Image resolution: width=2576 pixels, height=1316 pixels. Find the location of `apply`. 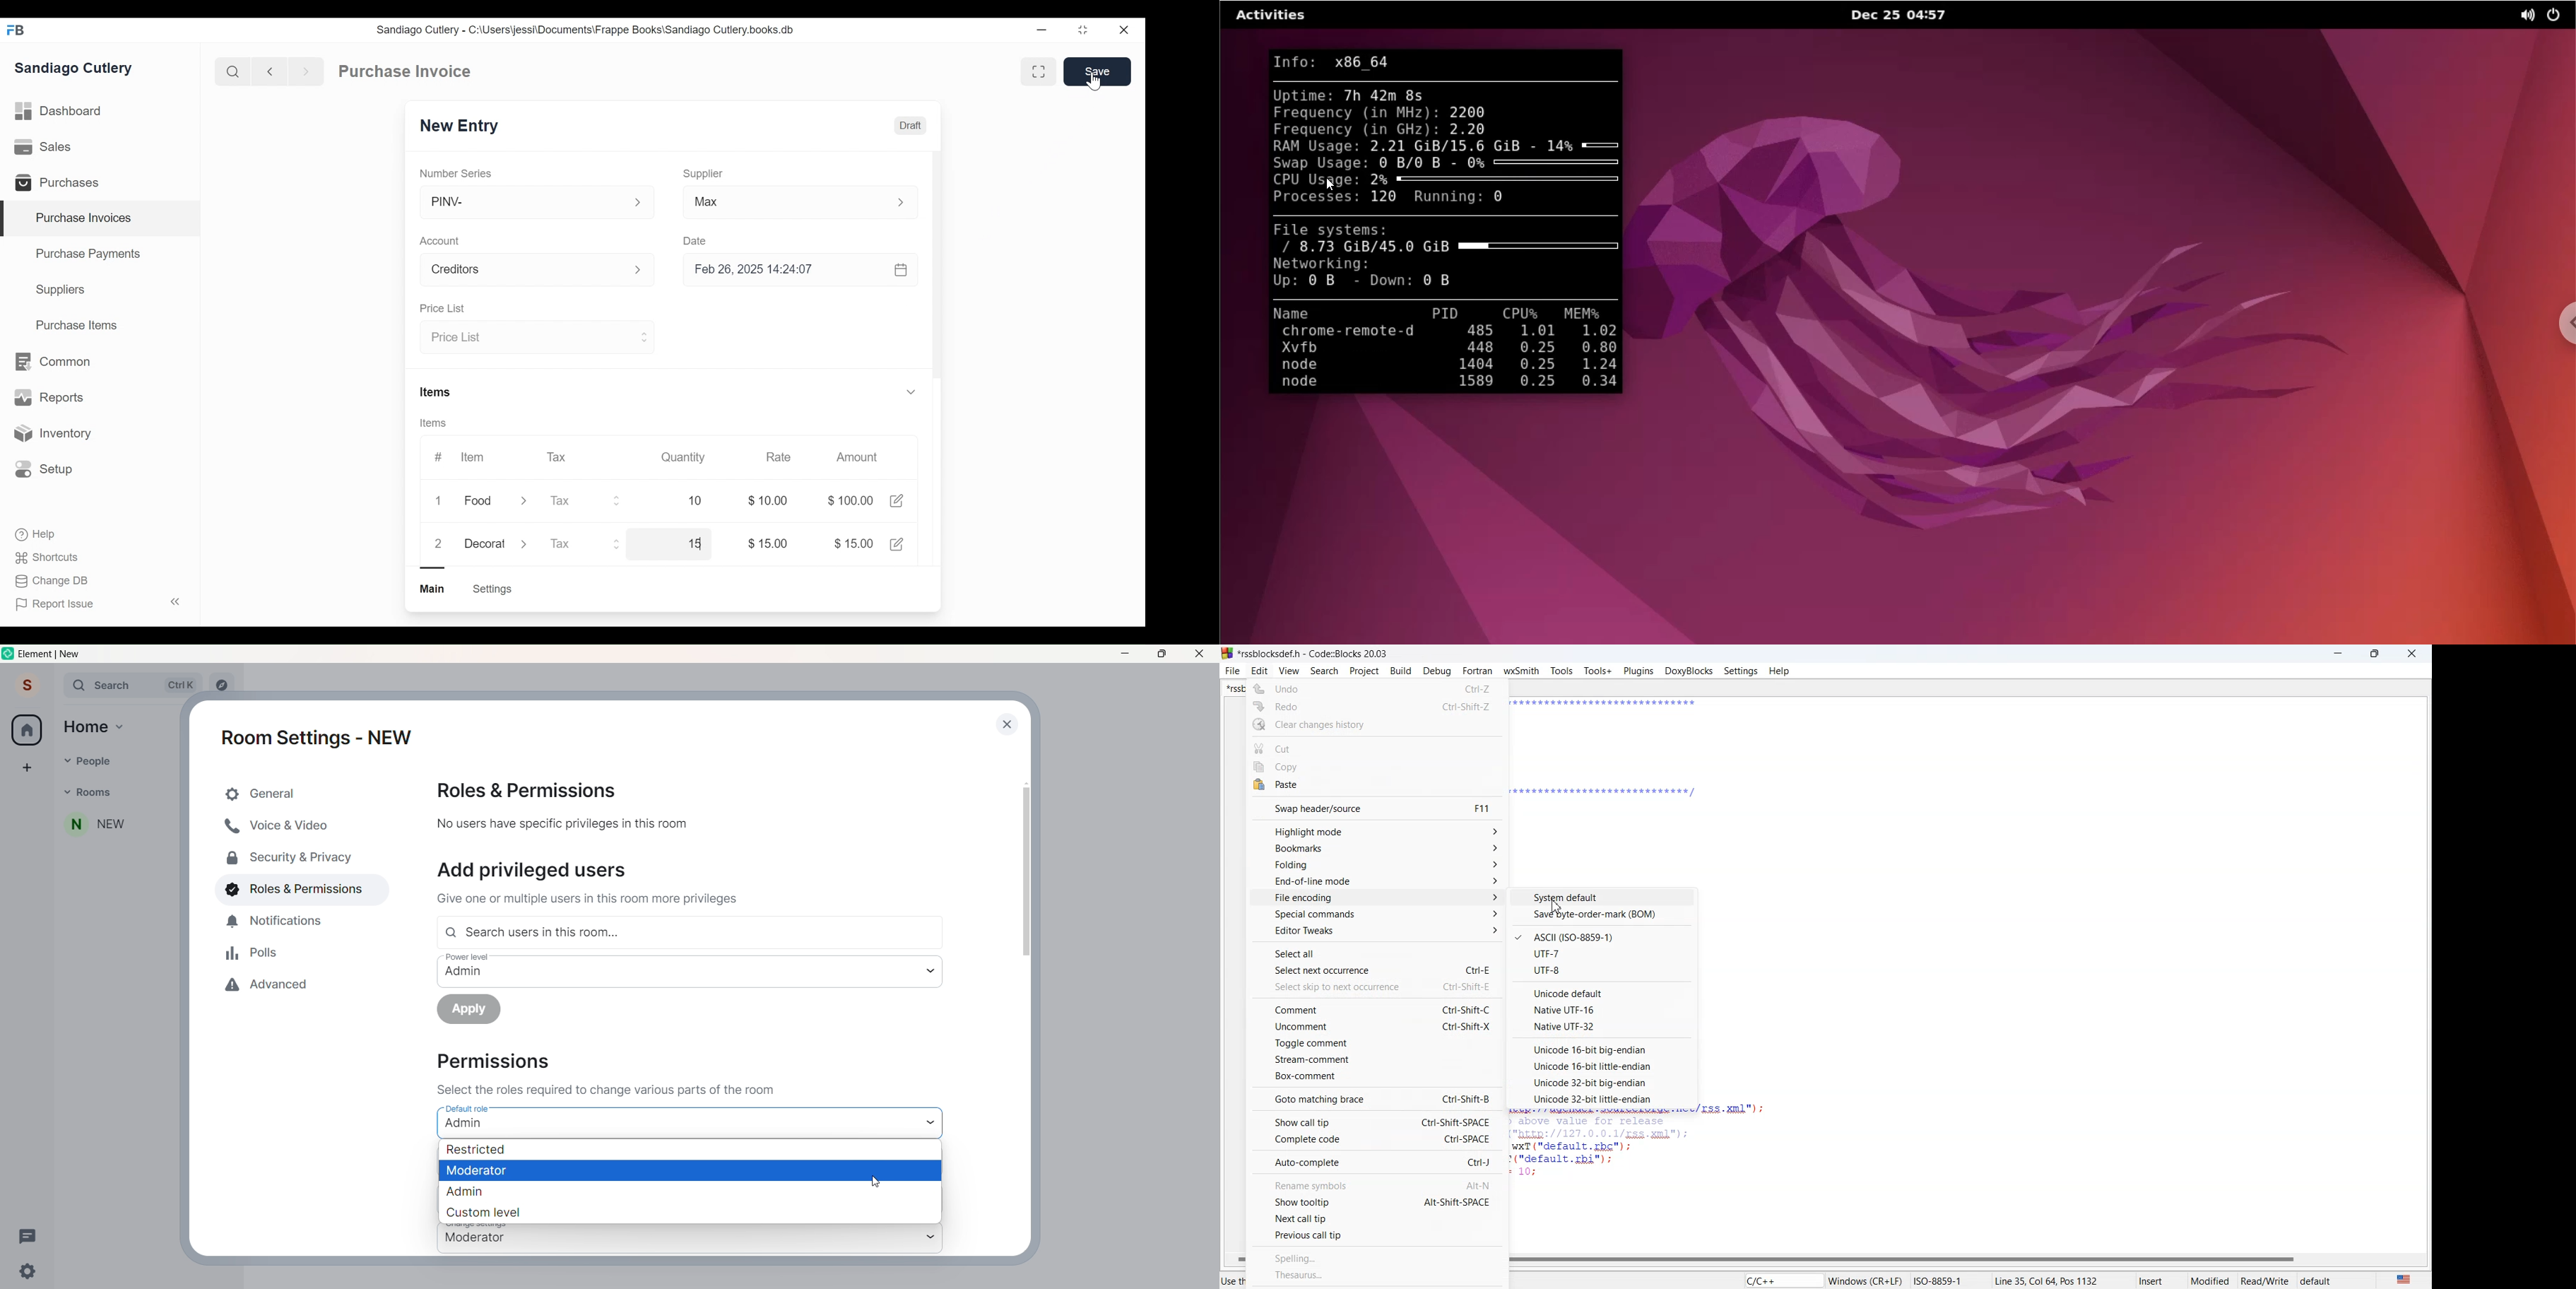

apply is located at coordinates (478, 1011).